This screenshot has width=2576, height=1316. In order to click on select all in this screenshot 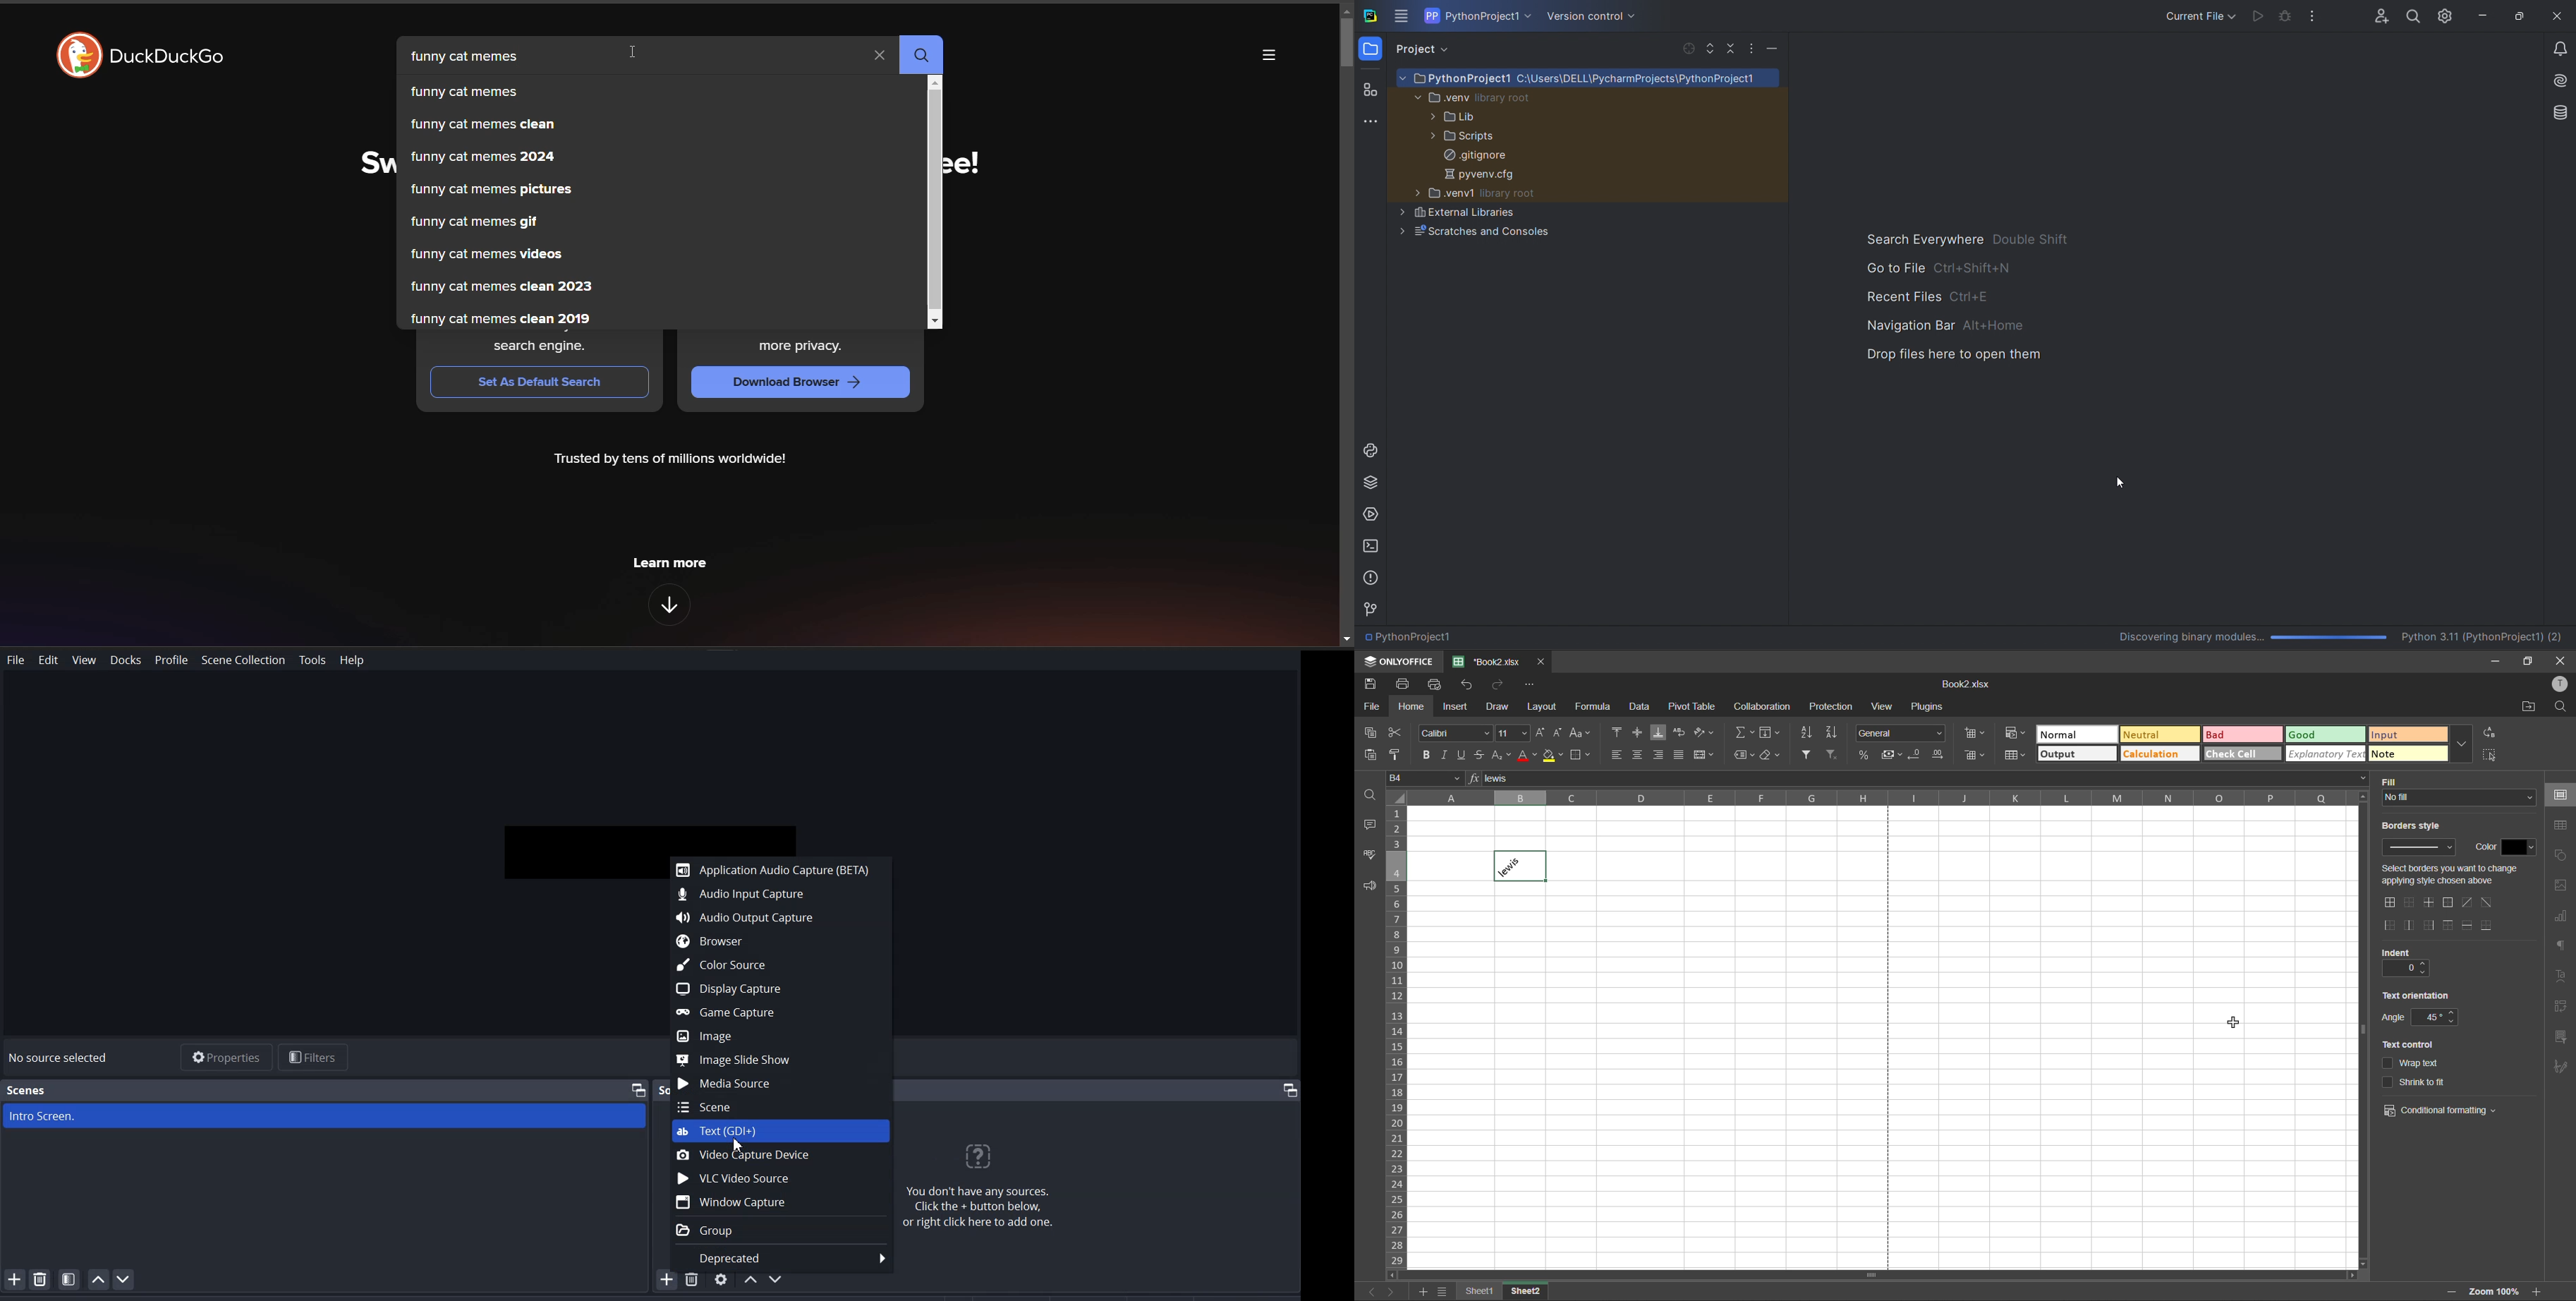, I will do `click(2490, 754)`.